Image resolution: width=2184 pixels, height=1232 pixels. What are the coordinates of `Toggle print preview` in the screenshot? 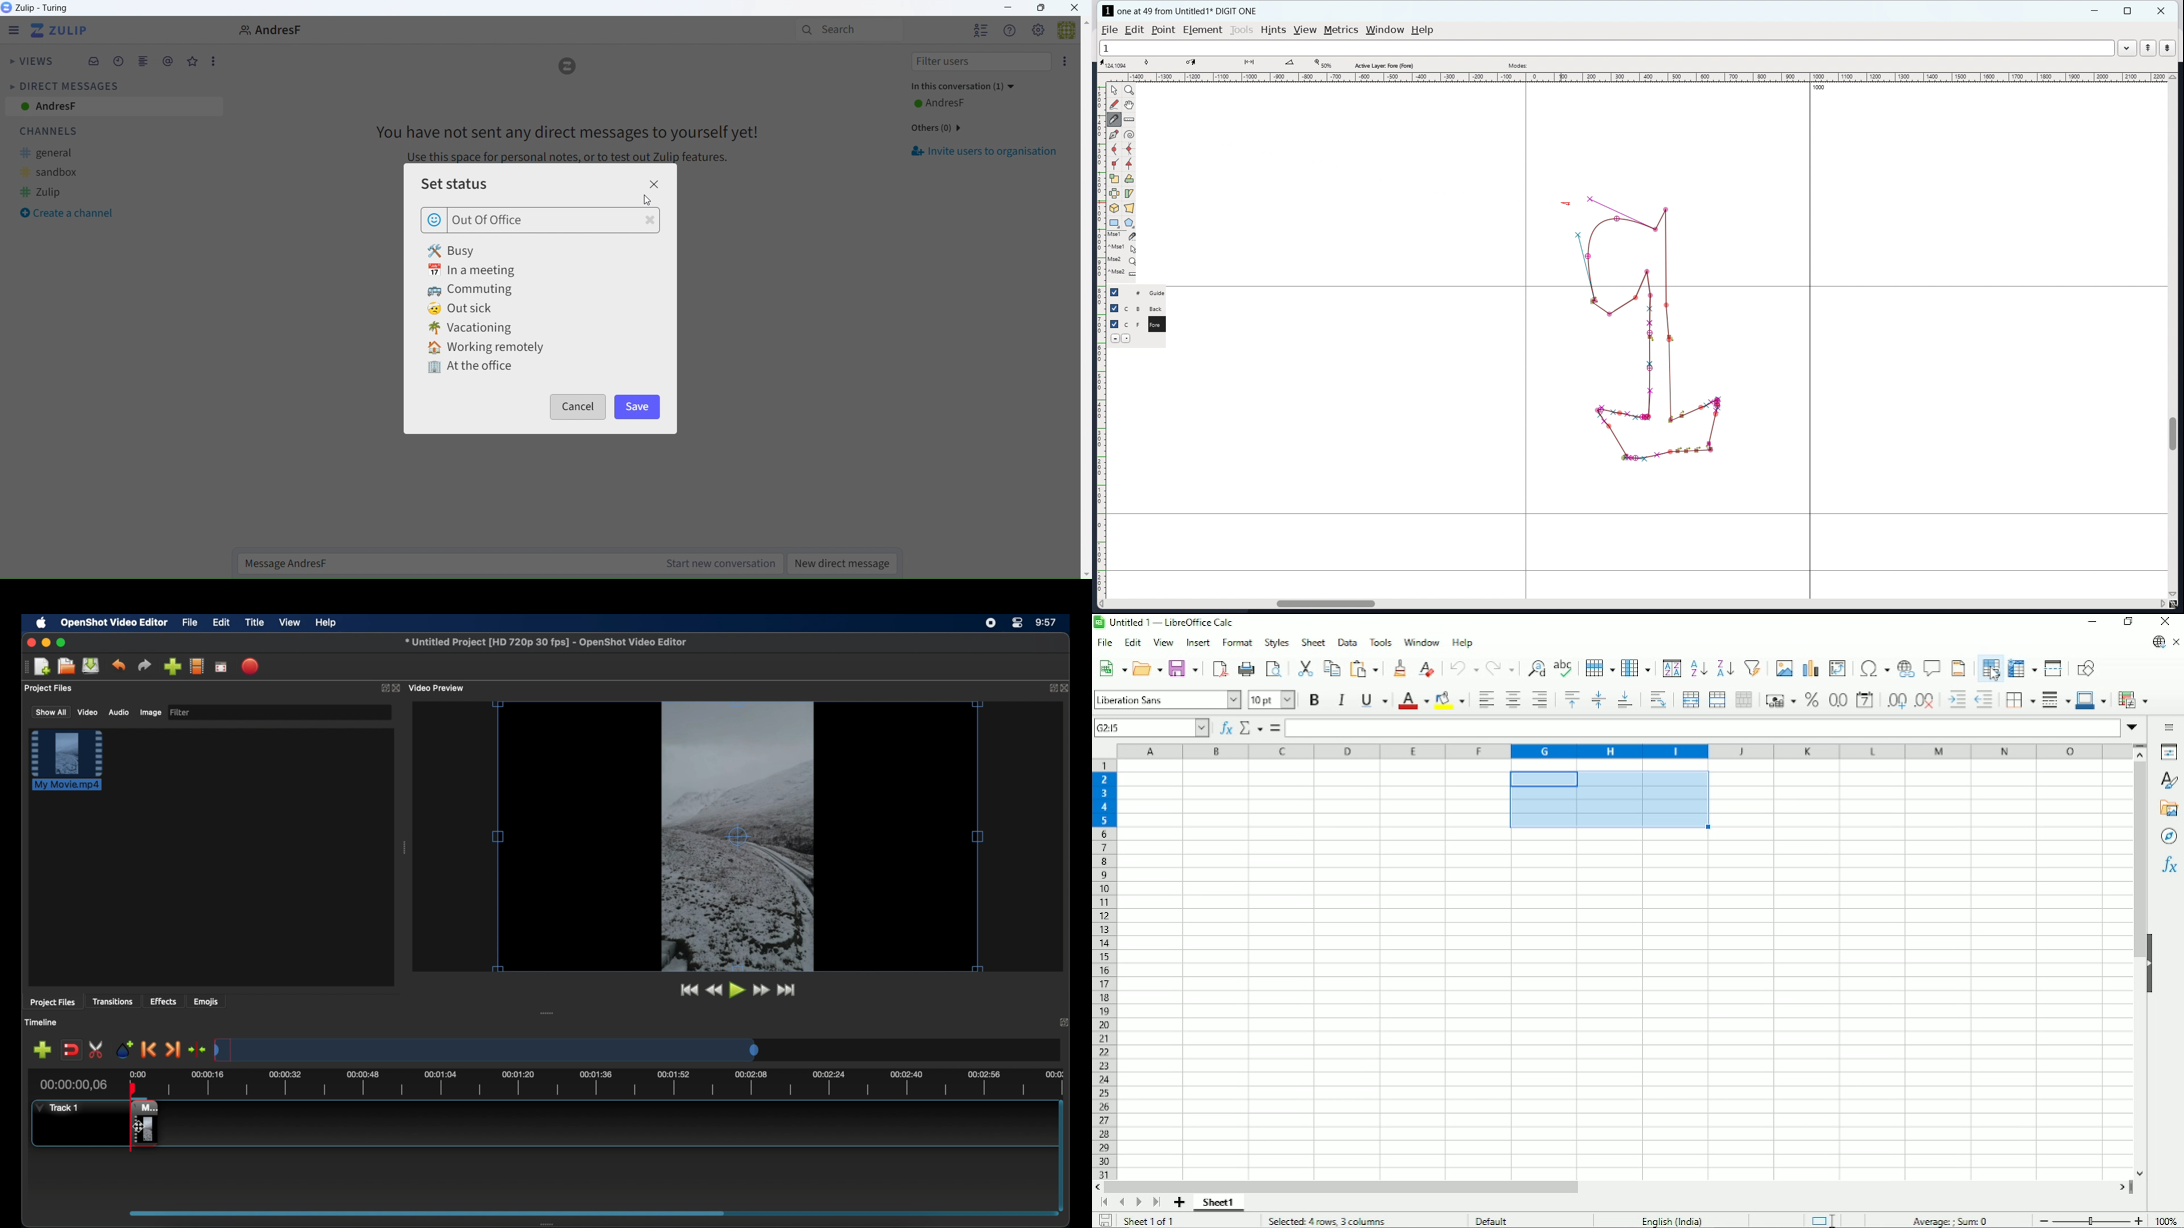 It's located at (1275, 670).